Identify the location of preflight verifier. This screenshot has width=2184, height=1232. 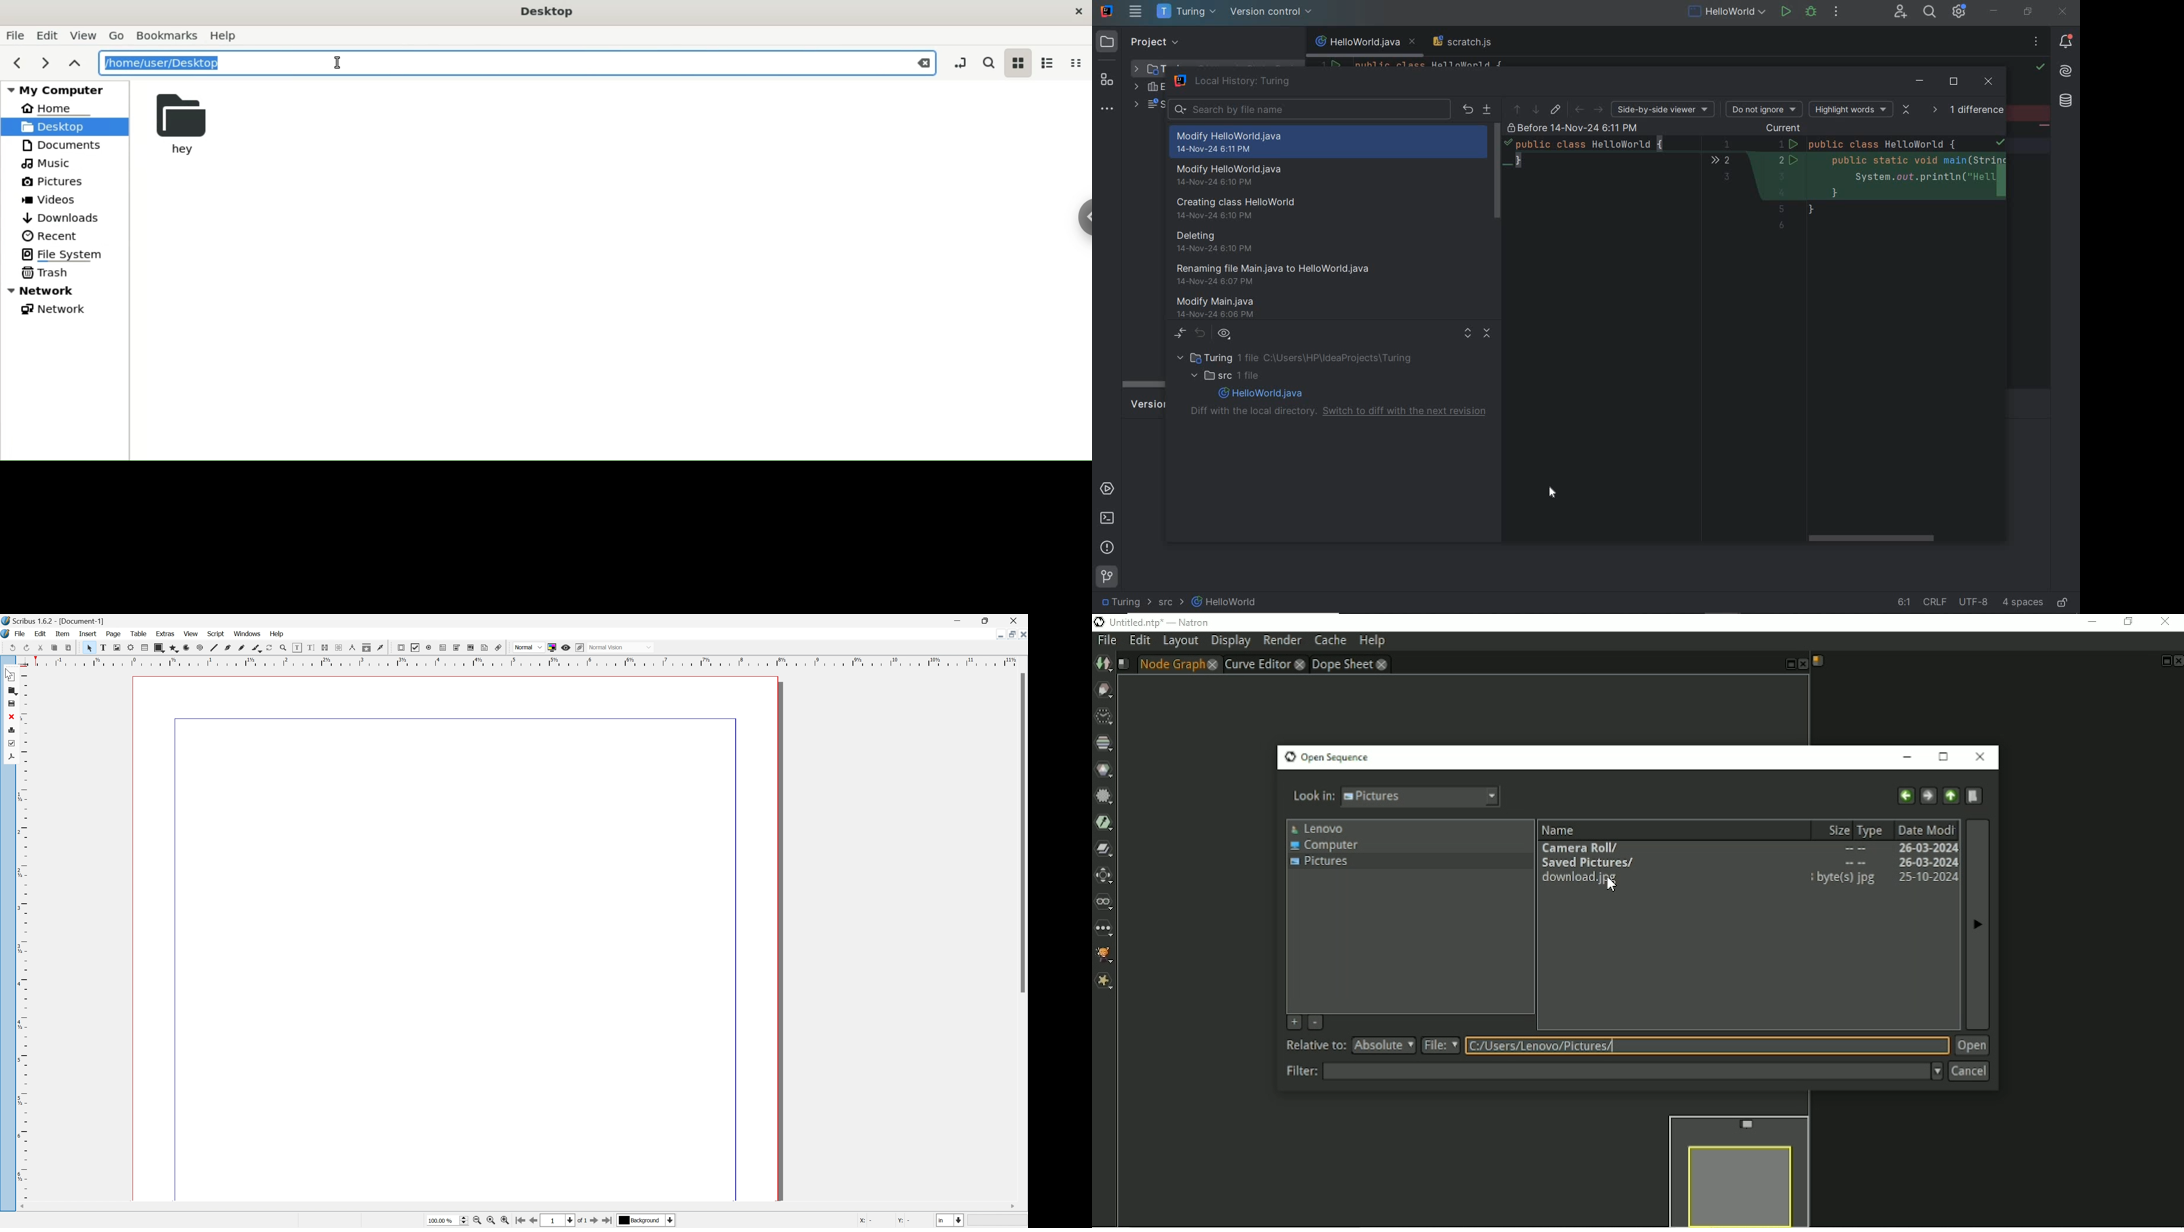
(173, 648).